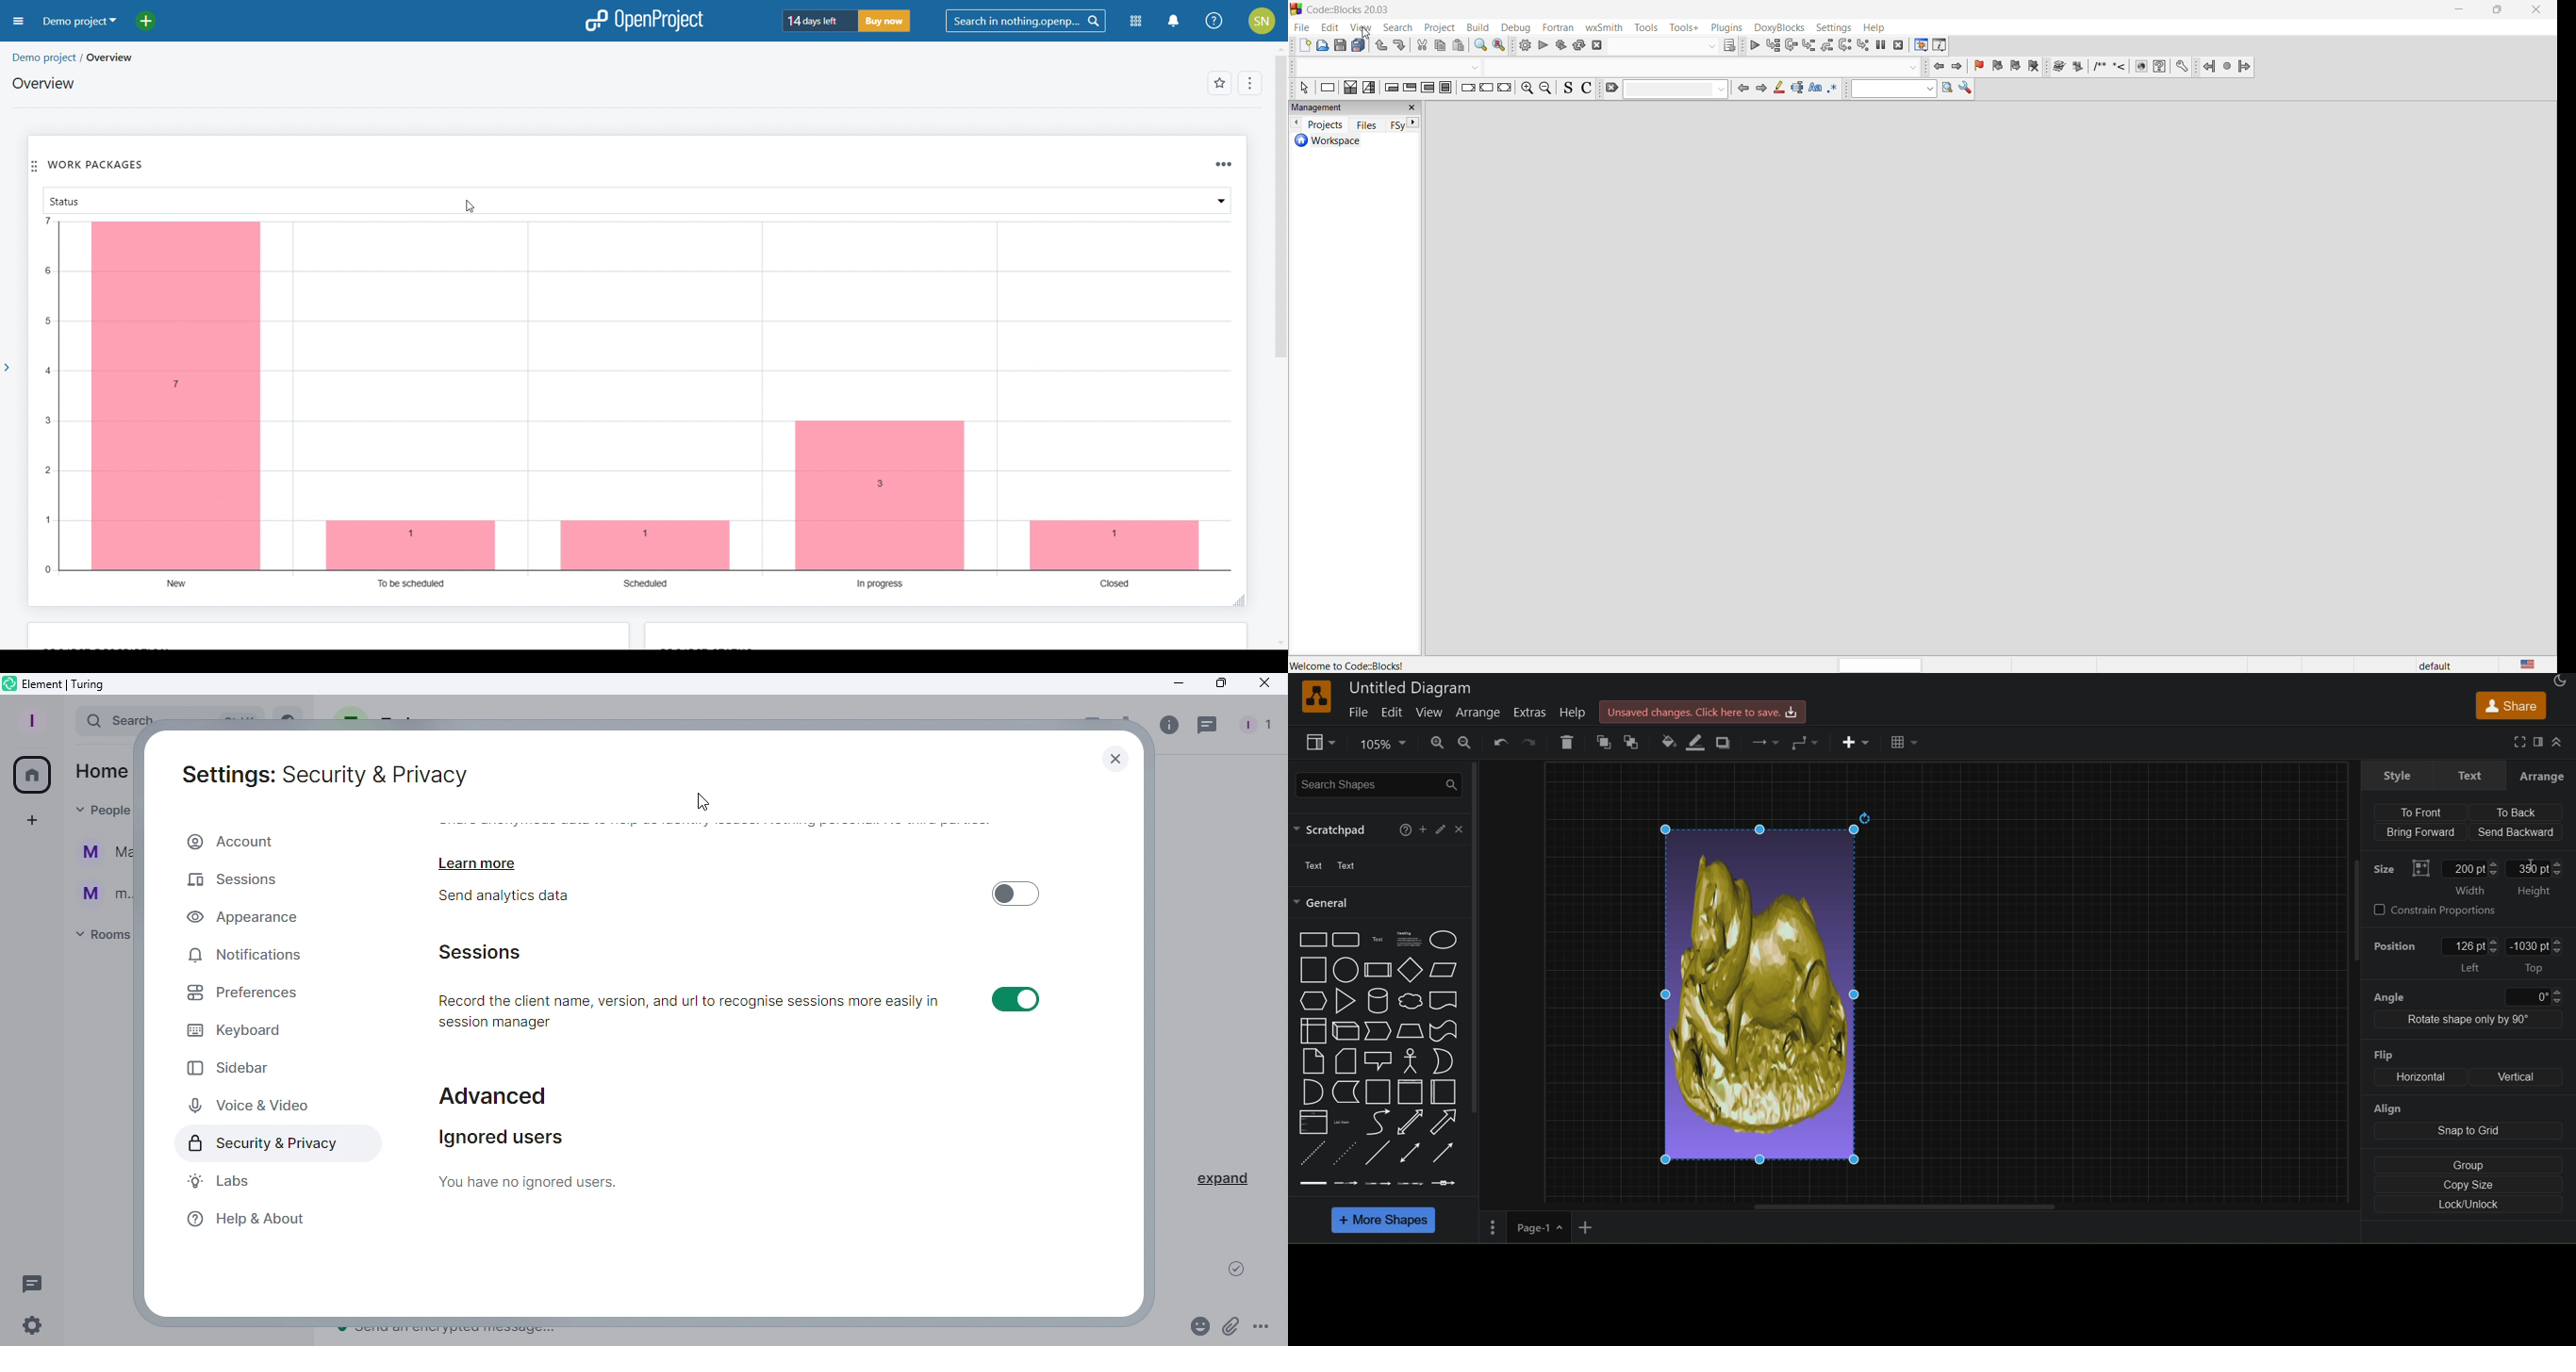 This screenshot has width=2576, height=1372. Describe the element at coordinates (119, 58) in the screenshot. I see `overview` at that location.